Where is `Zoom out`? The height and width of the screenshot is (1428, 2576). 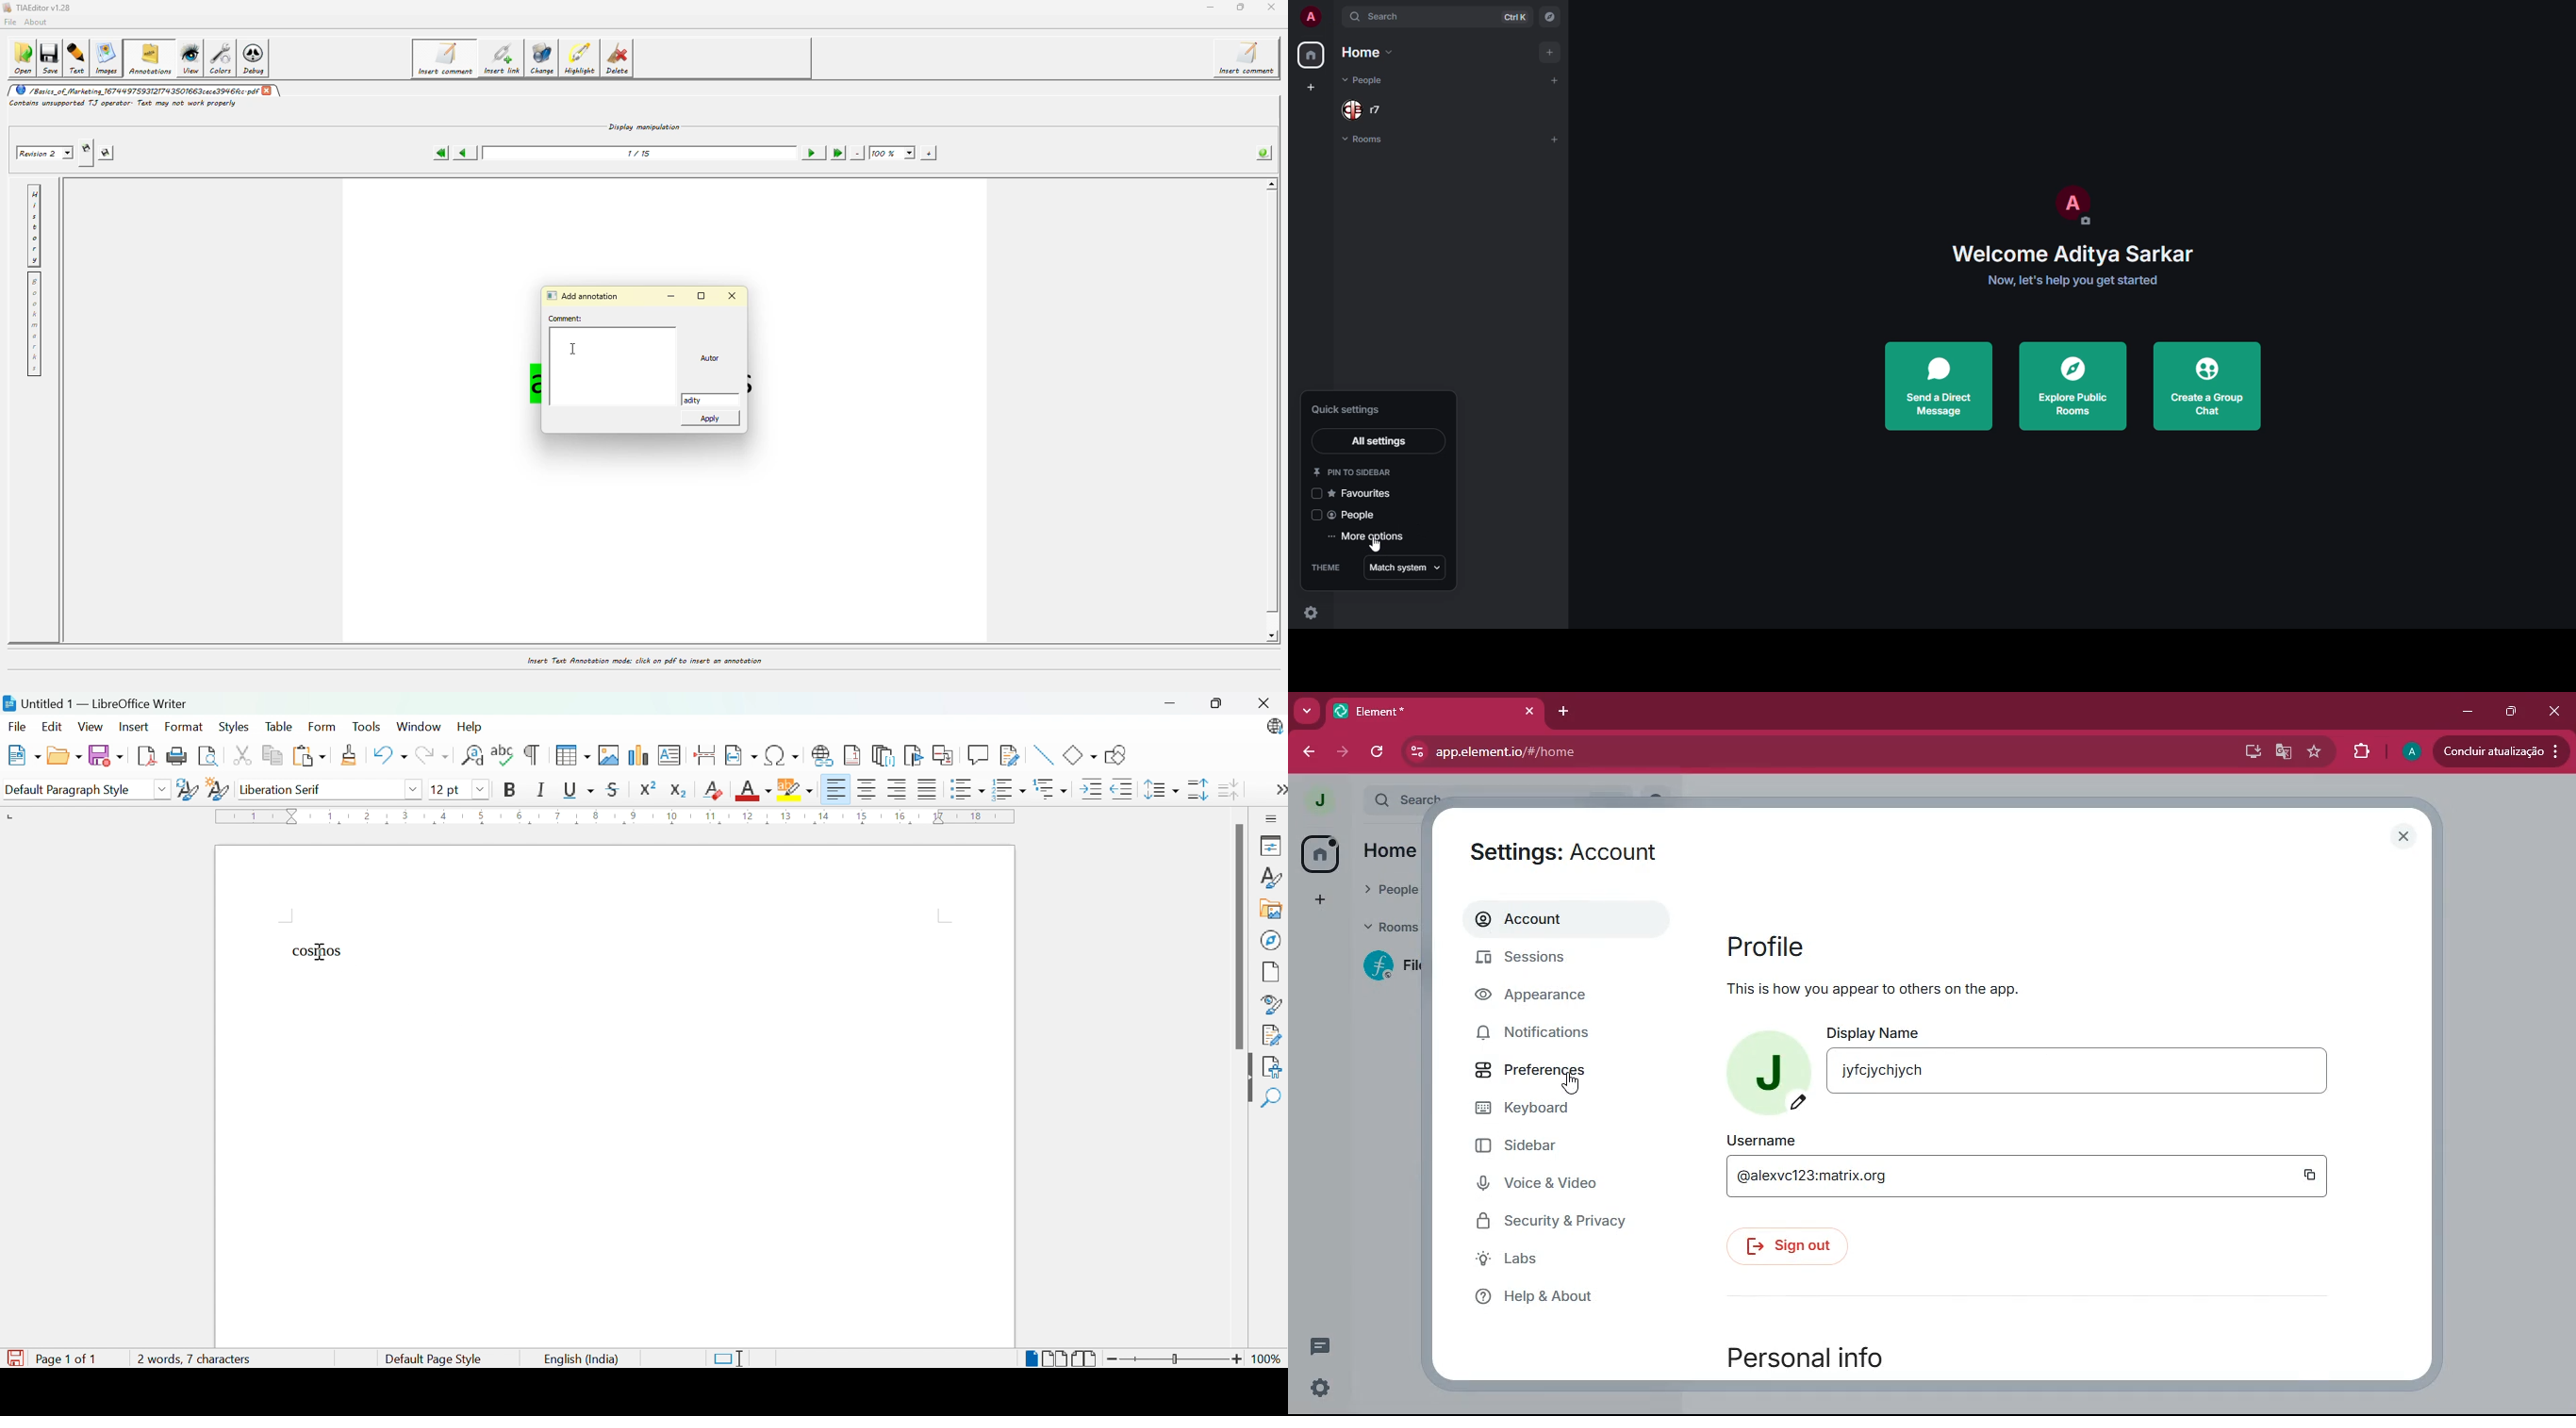
Zoom out is located at coordinates (1114, 1360).